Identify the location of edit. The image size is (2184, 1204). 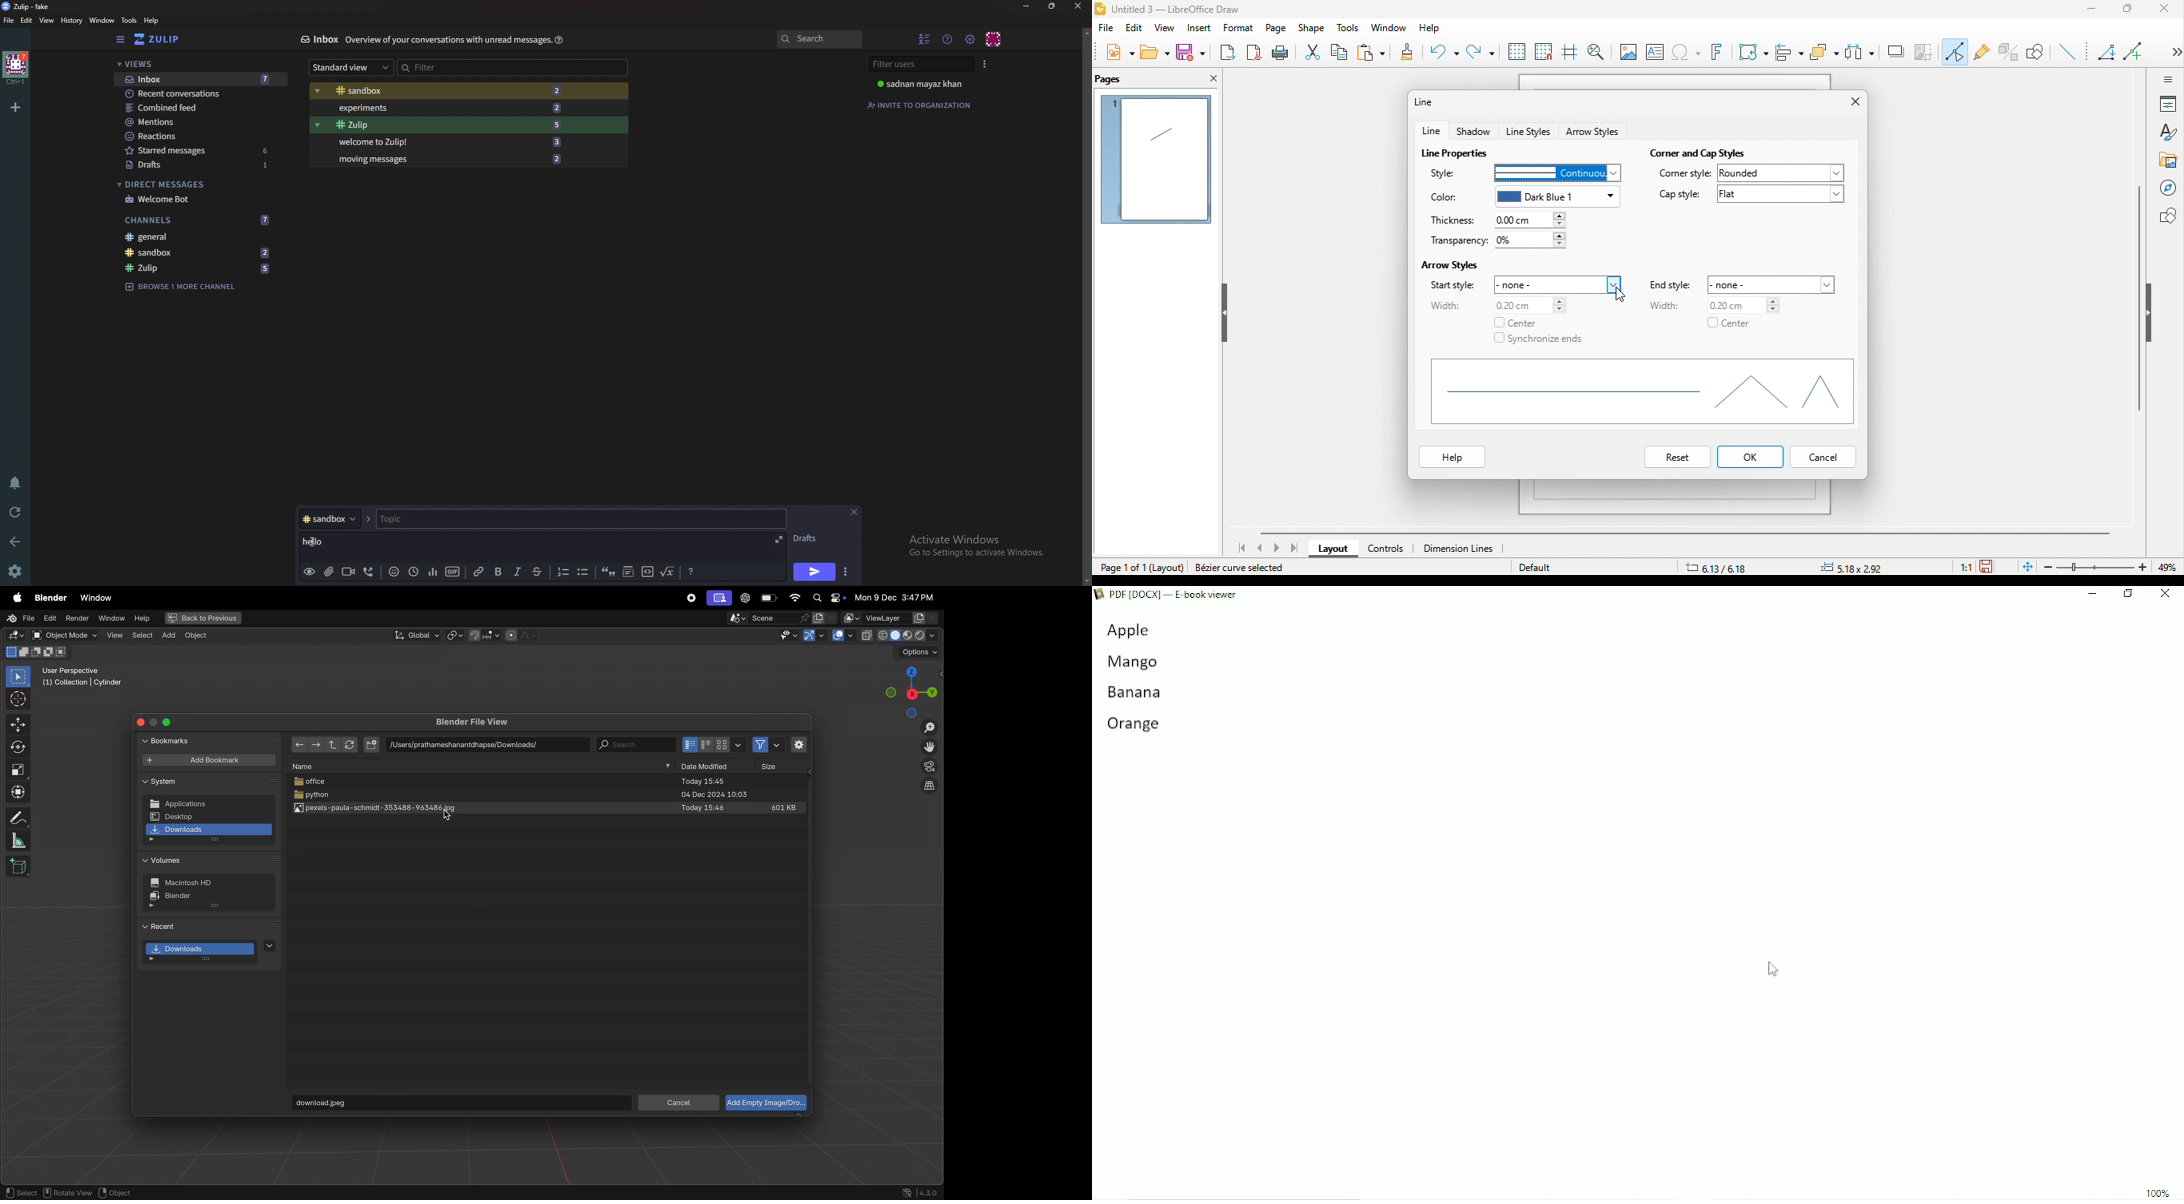
(50, 619).